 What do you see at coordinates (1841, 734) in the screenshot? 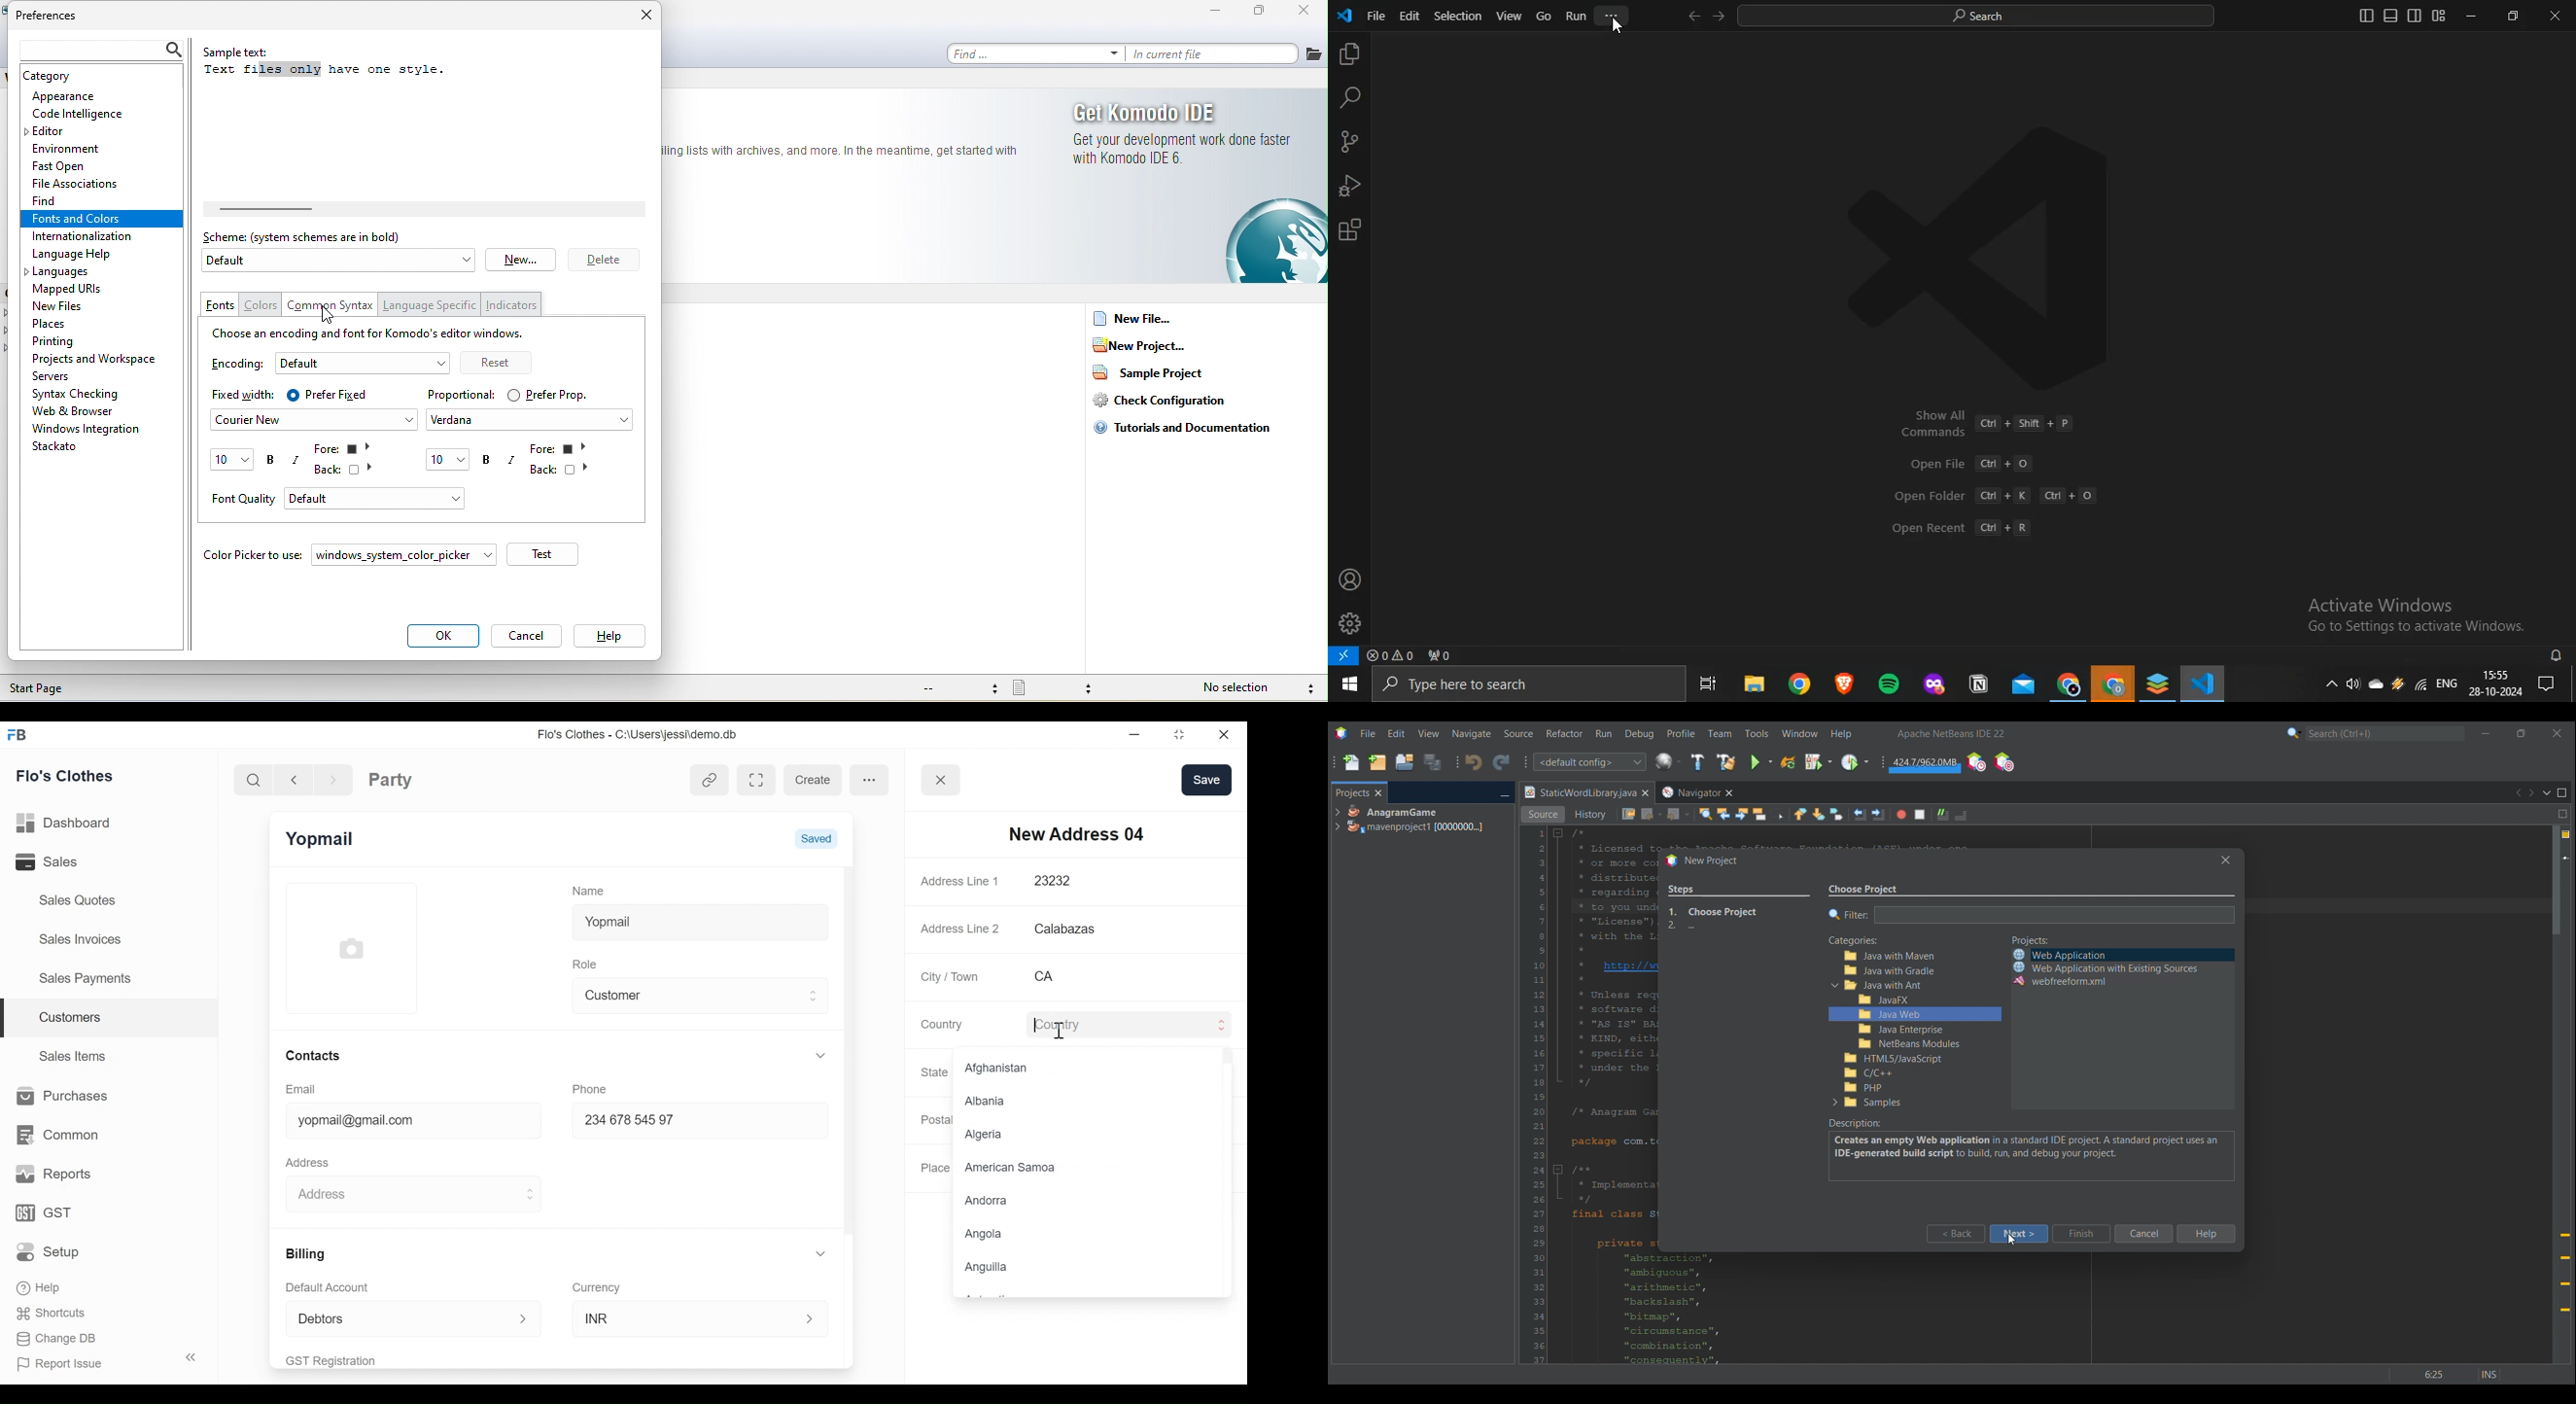
I see `Help menu` at bounding box center [1841, 734].